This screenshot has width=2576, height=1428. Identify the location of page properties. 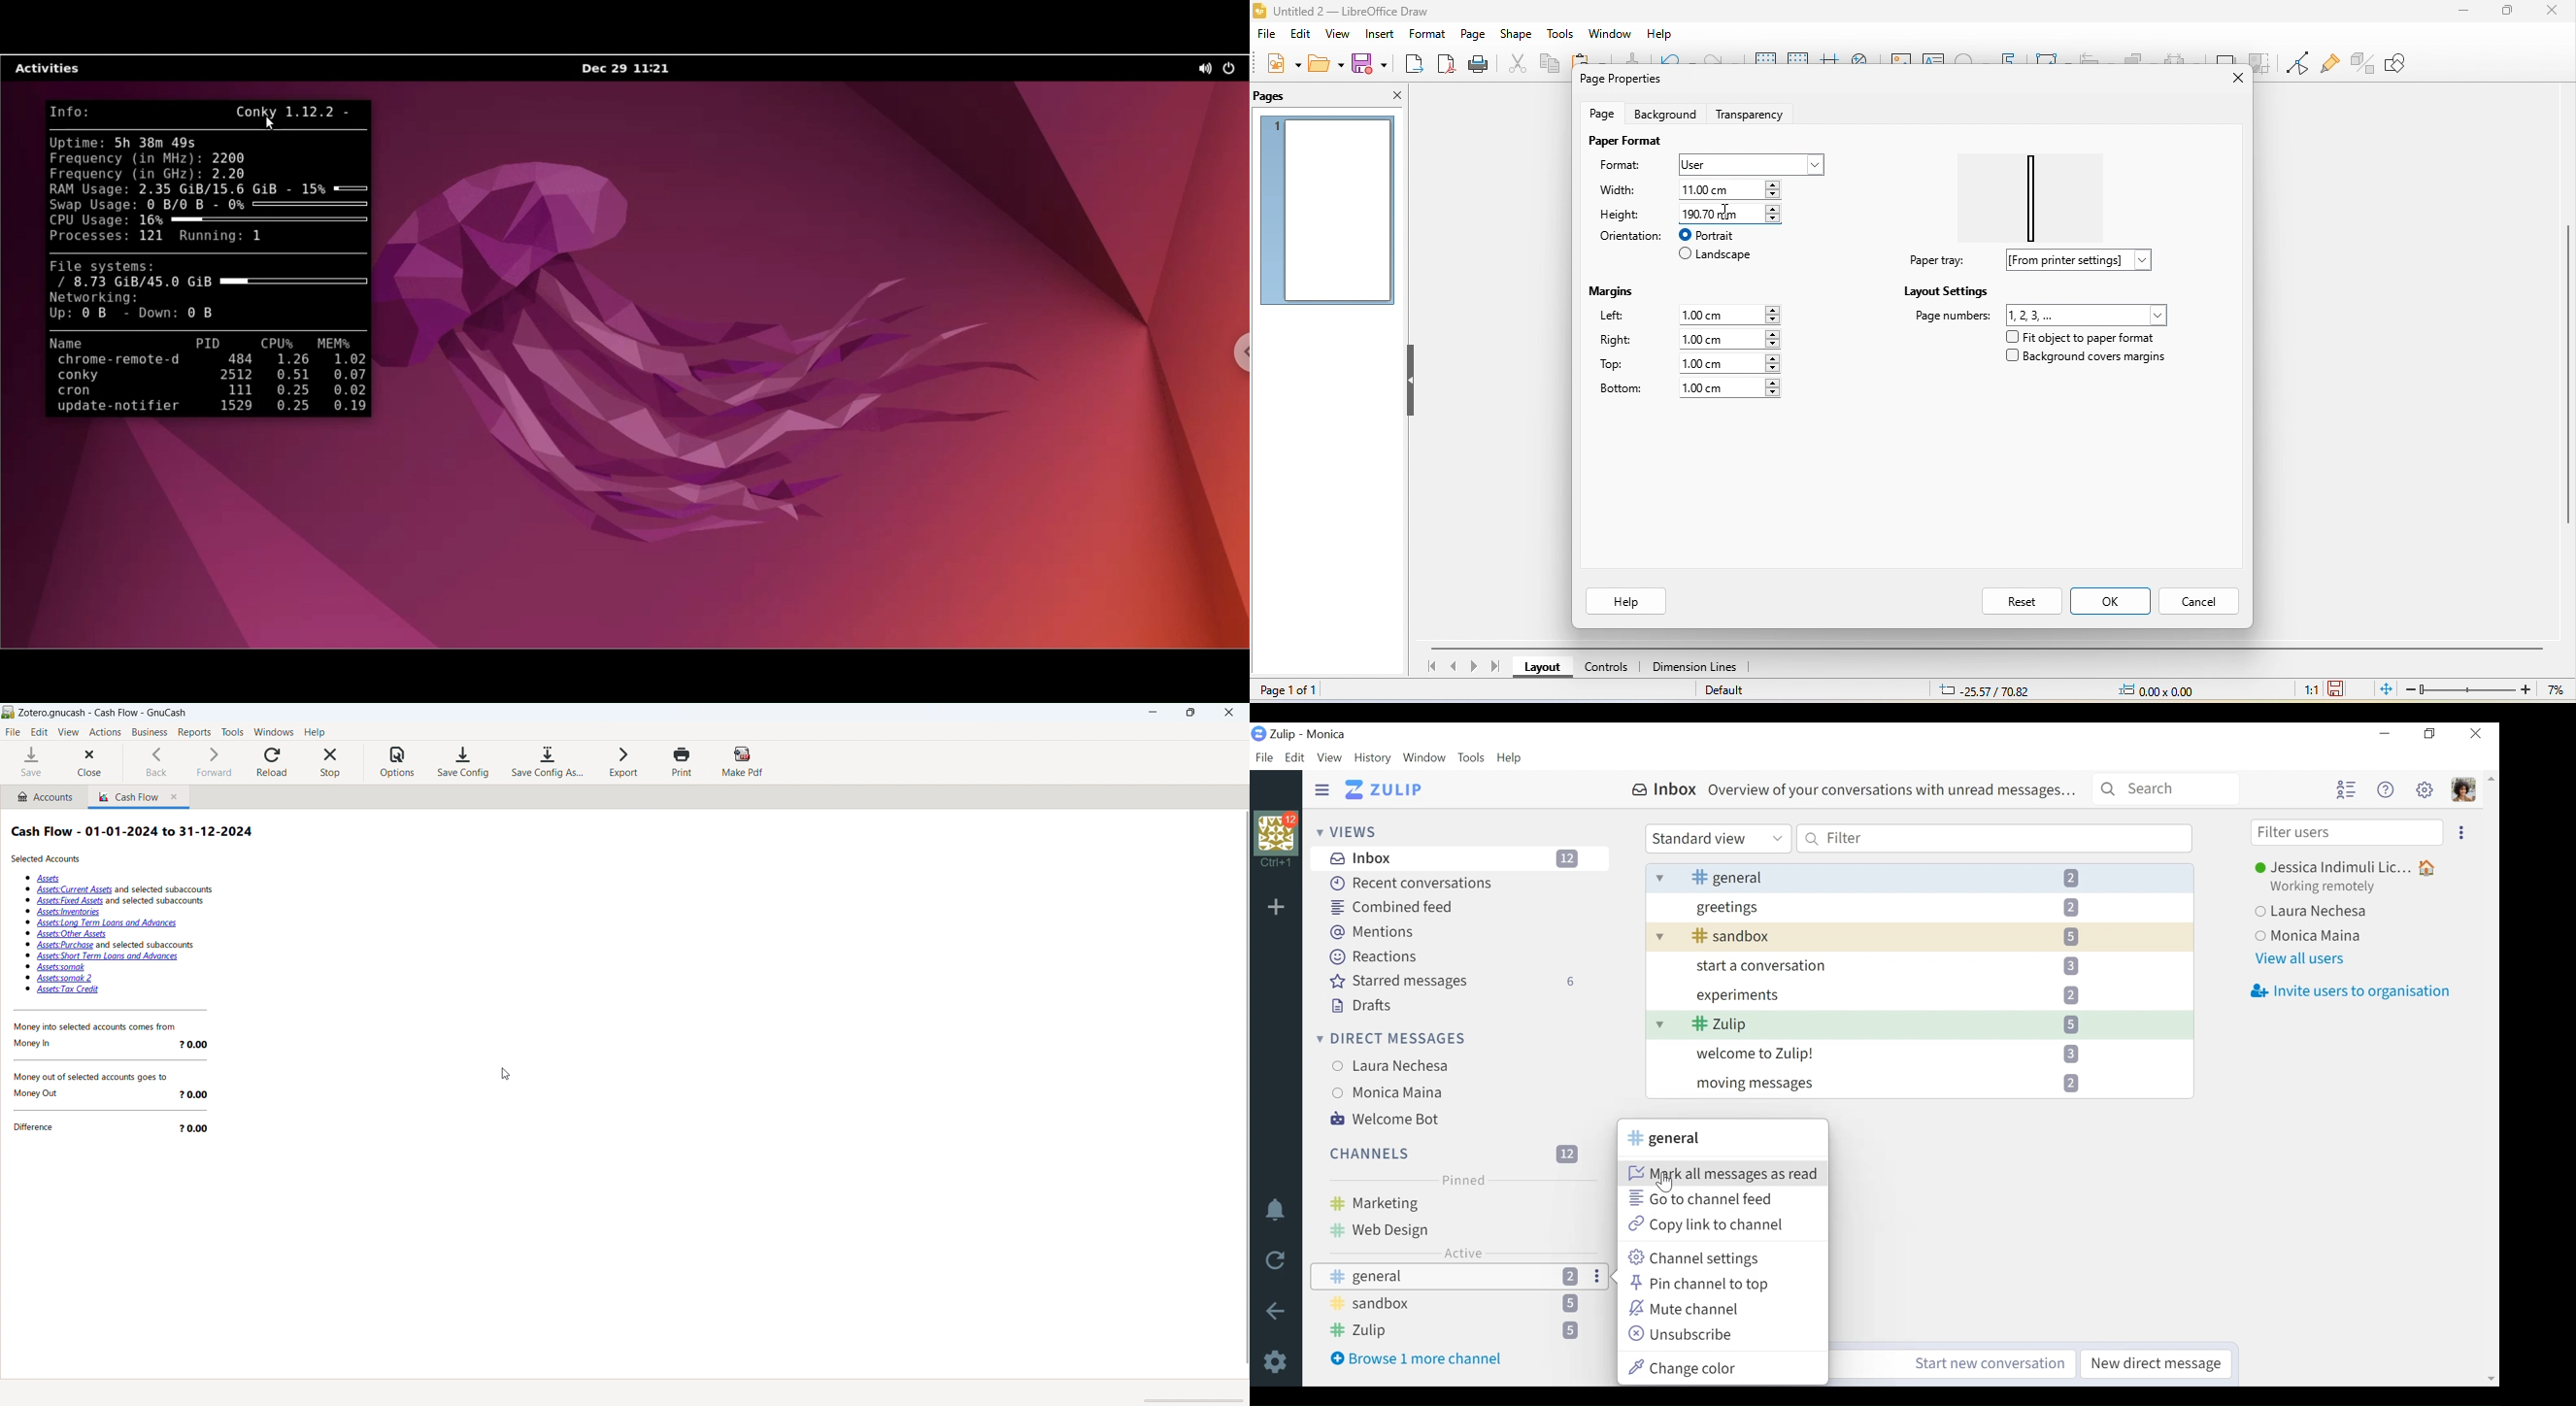
(1626, 81).